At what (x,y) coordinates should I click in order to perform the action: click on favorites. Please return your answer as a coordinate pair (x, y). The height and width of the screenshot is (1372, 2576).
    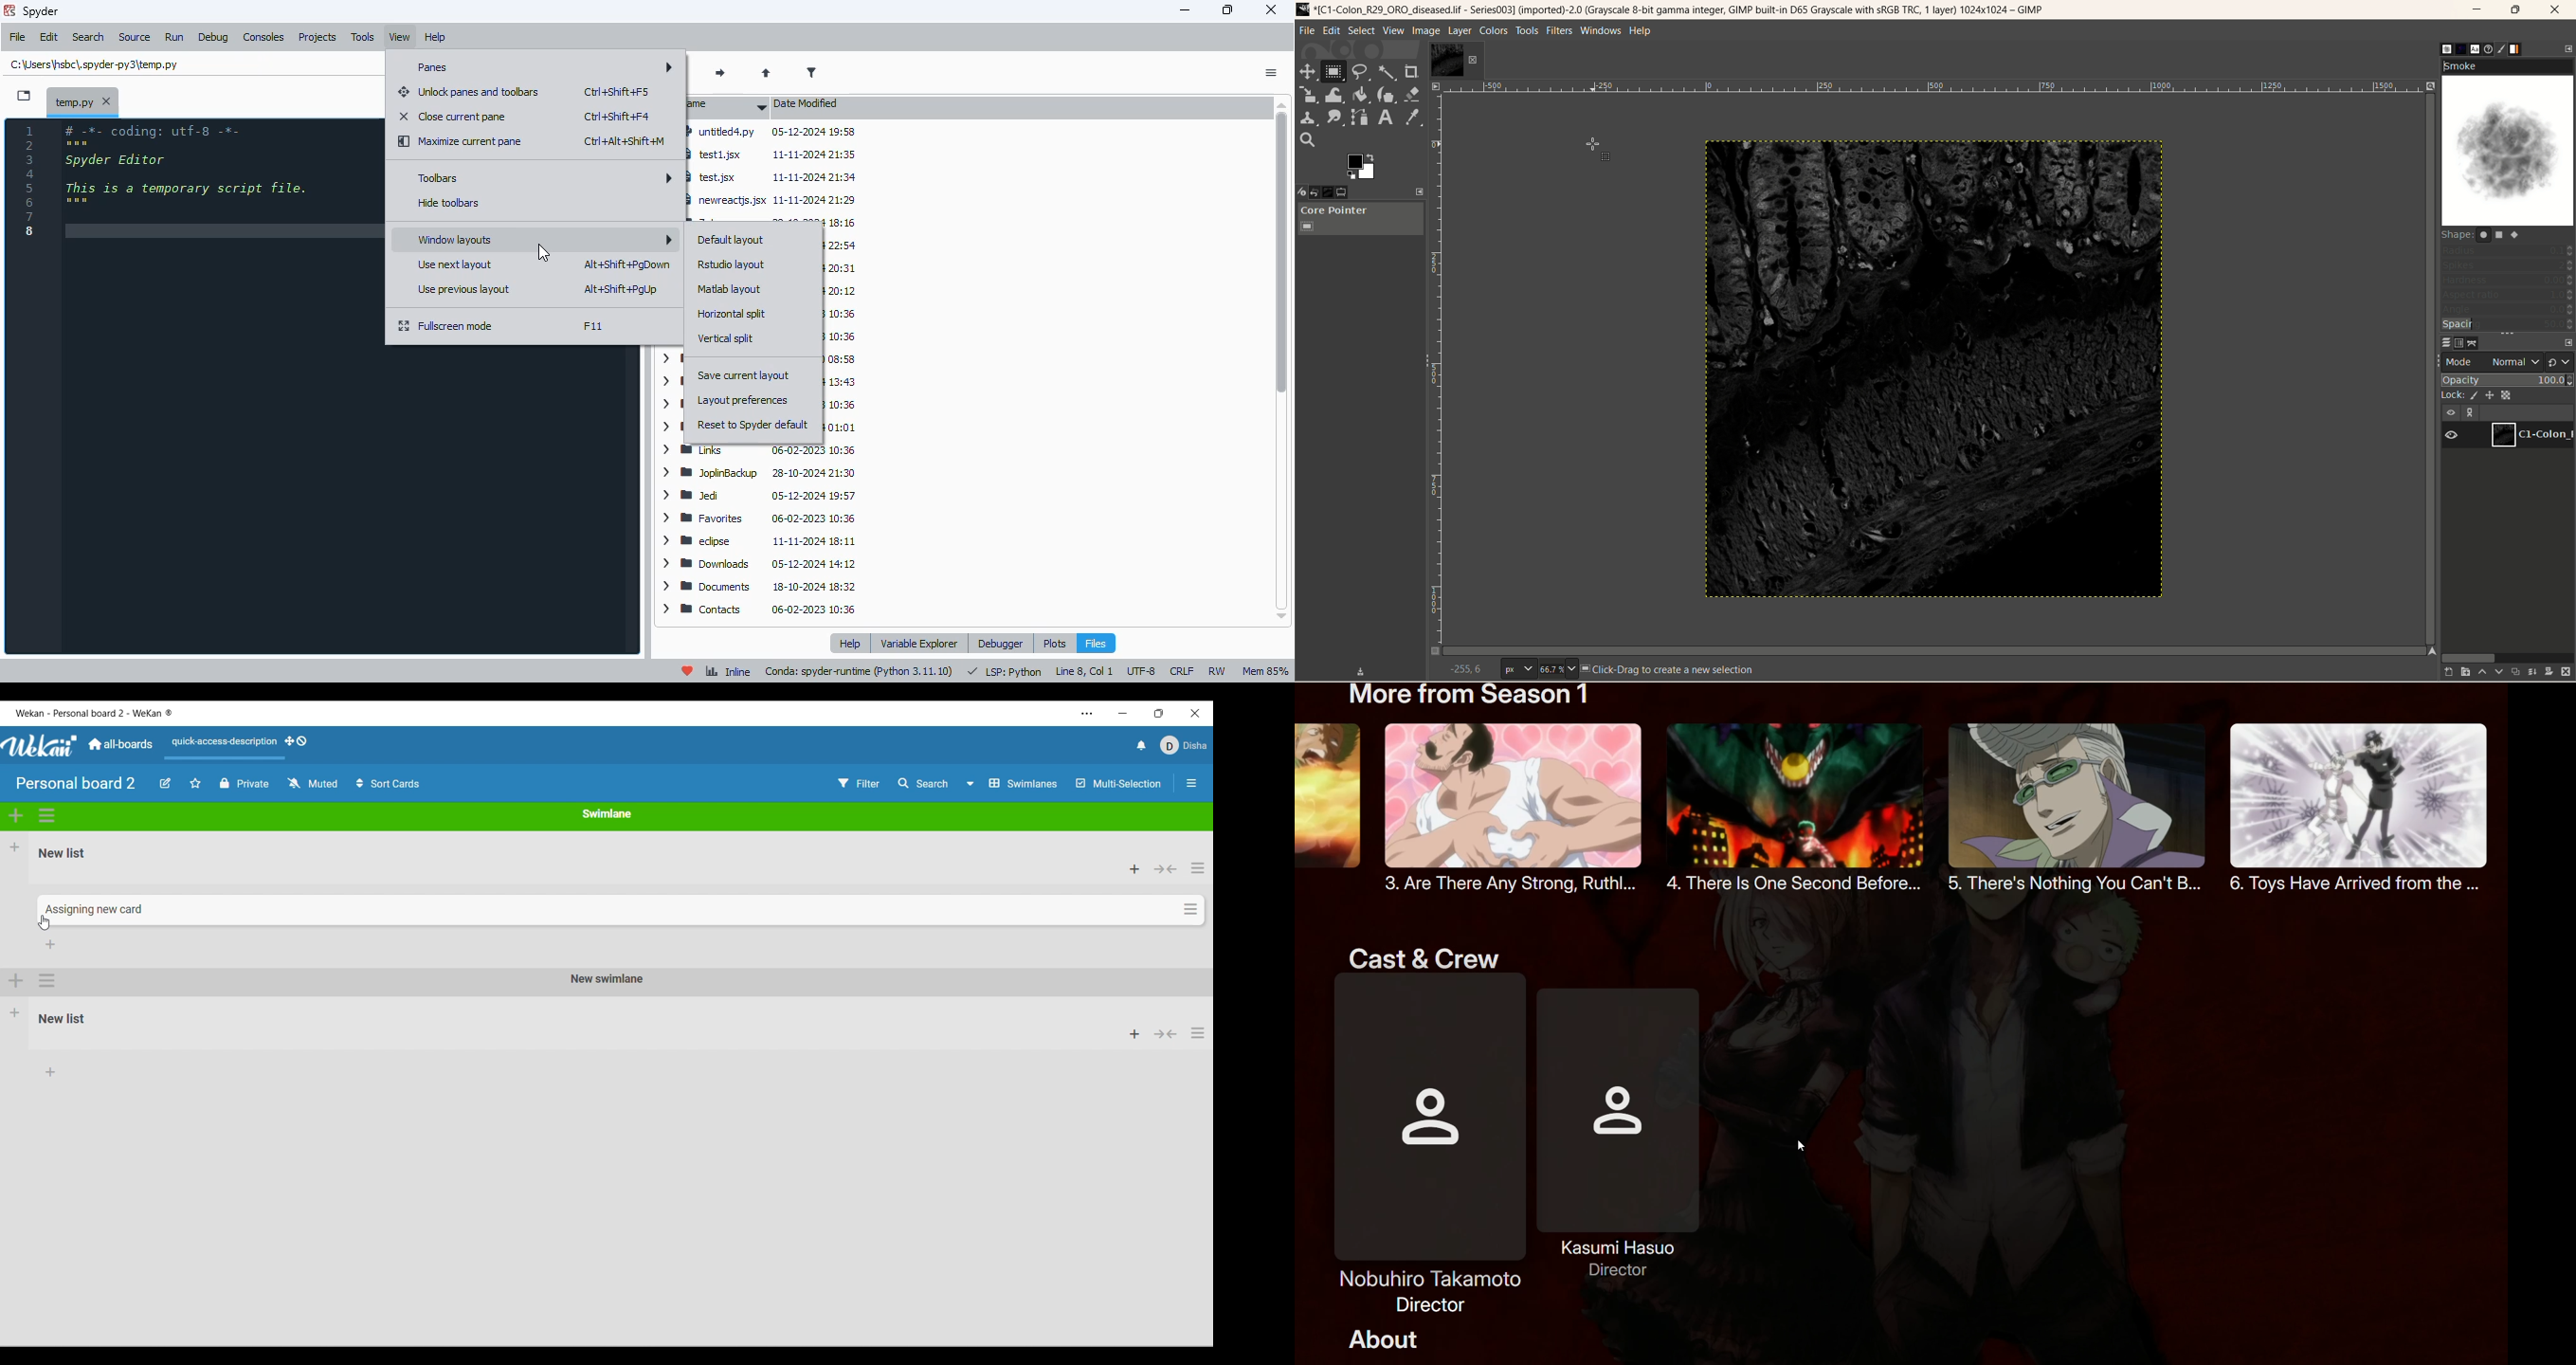
    Looking at the image, I should click on (757, 519).